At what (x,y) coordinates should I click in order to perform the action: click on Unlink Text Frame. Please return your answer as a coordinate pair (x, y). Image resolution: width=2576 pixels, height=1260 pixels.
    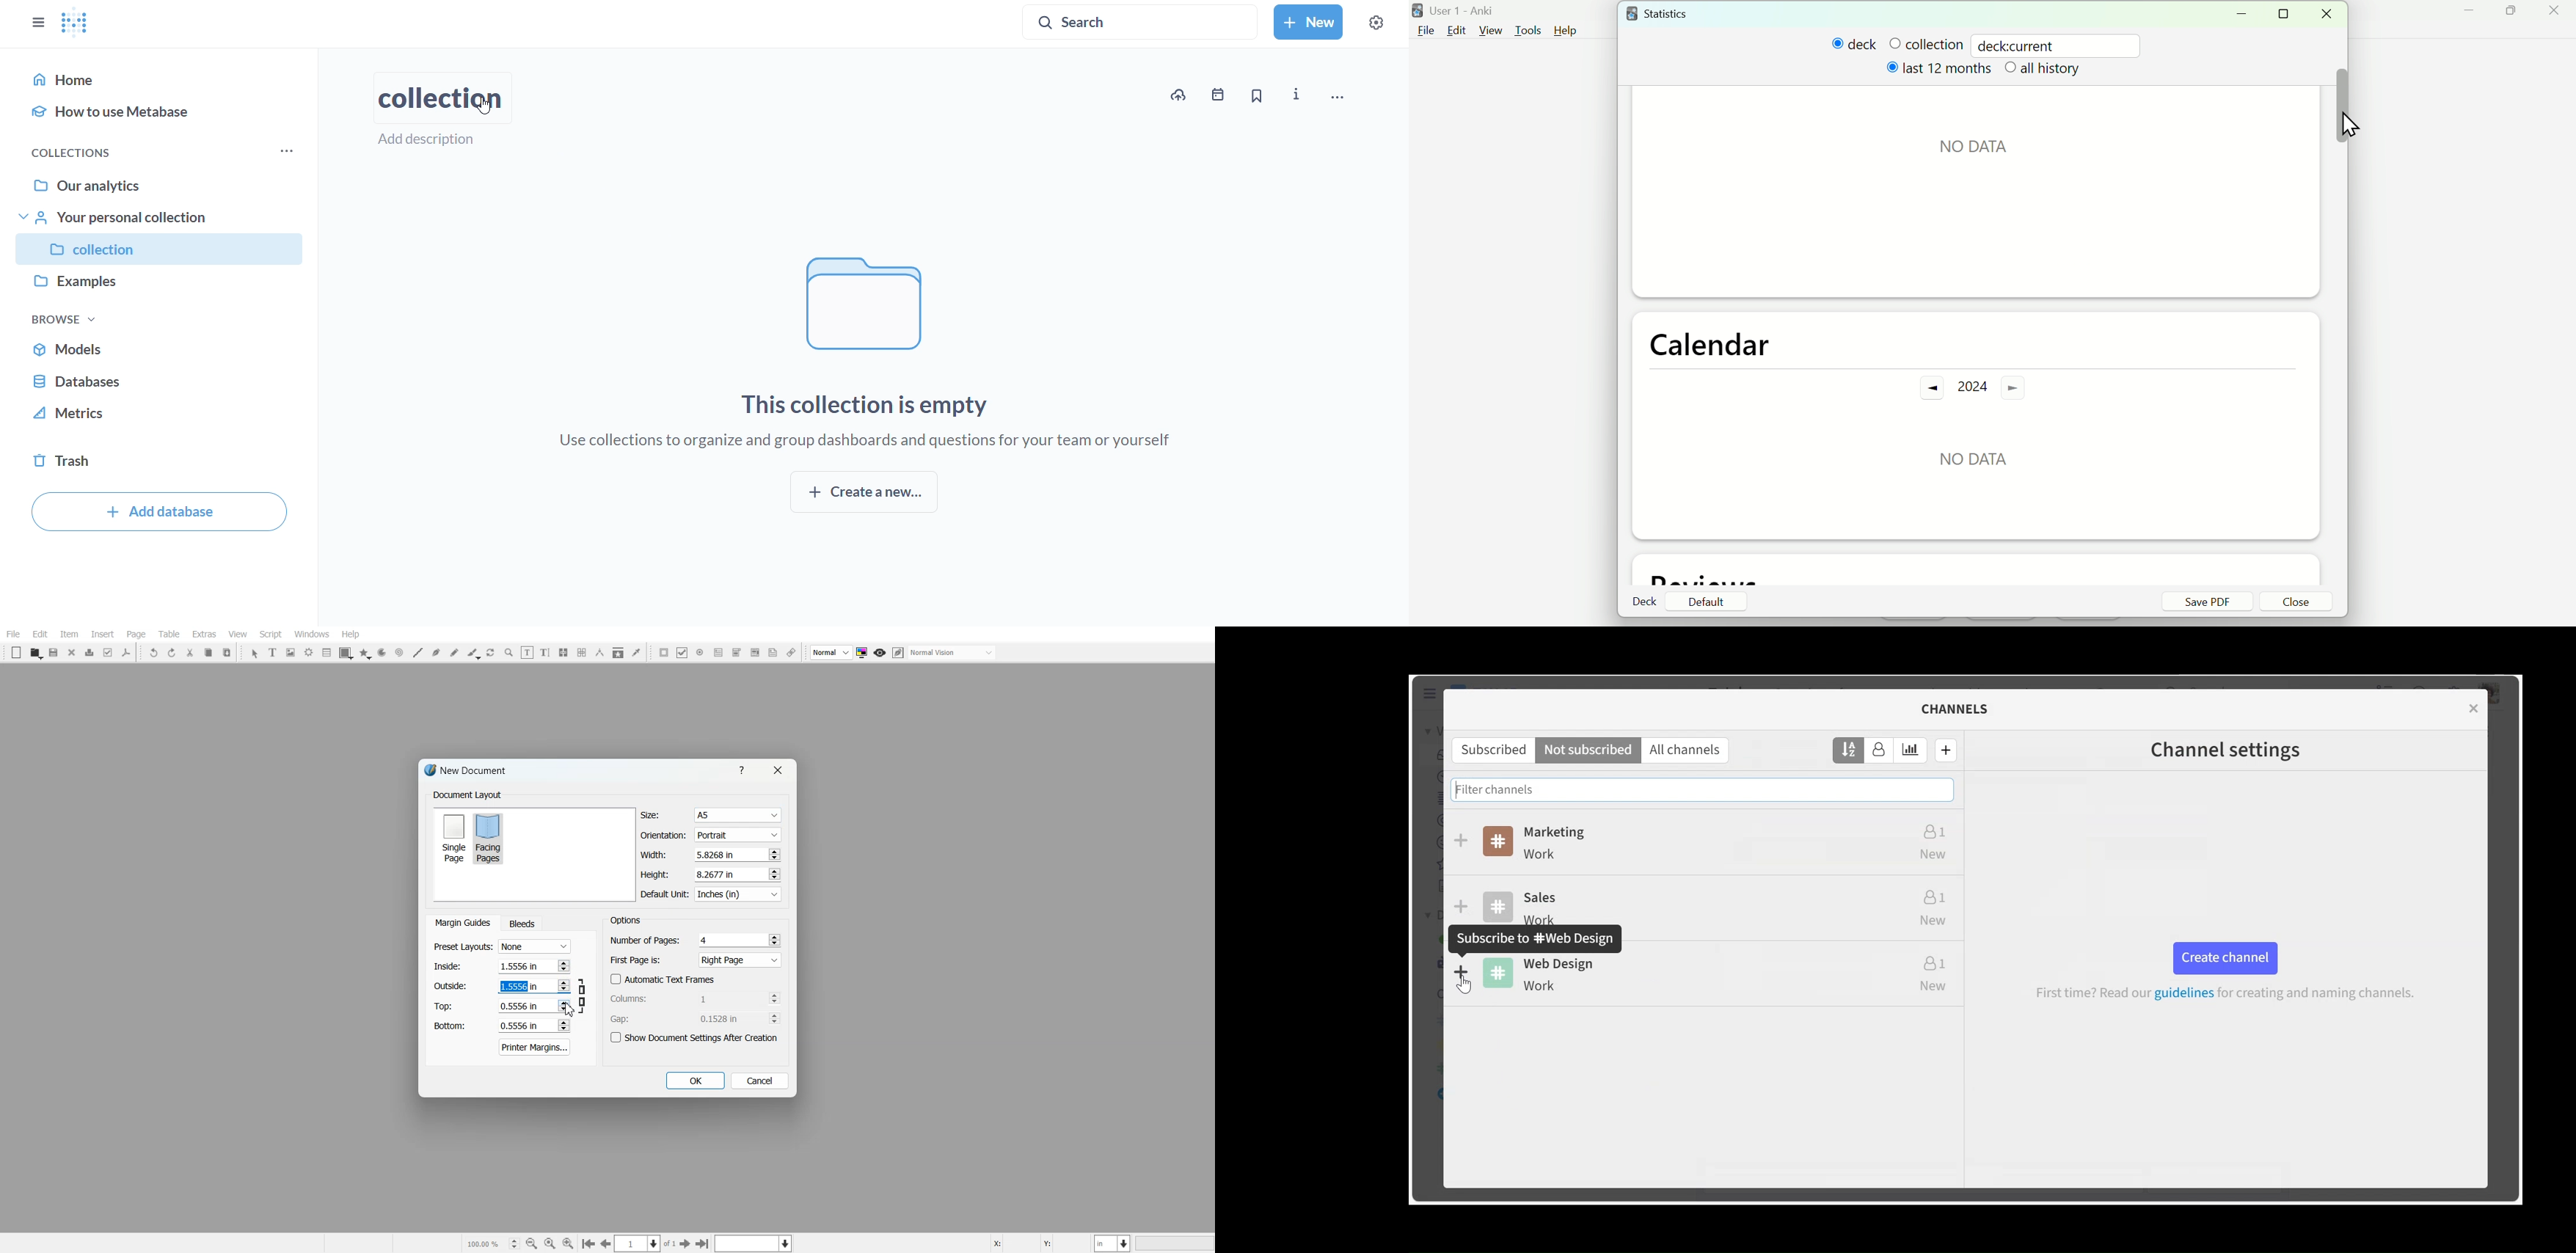
    Looking at the image, I should click on (582, 652).